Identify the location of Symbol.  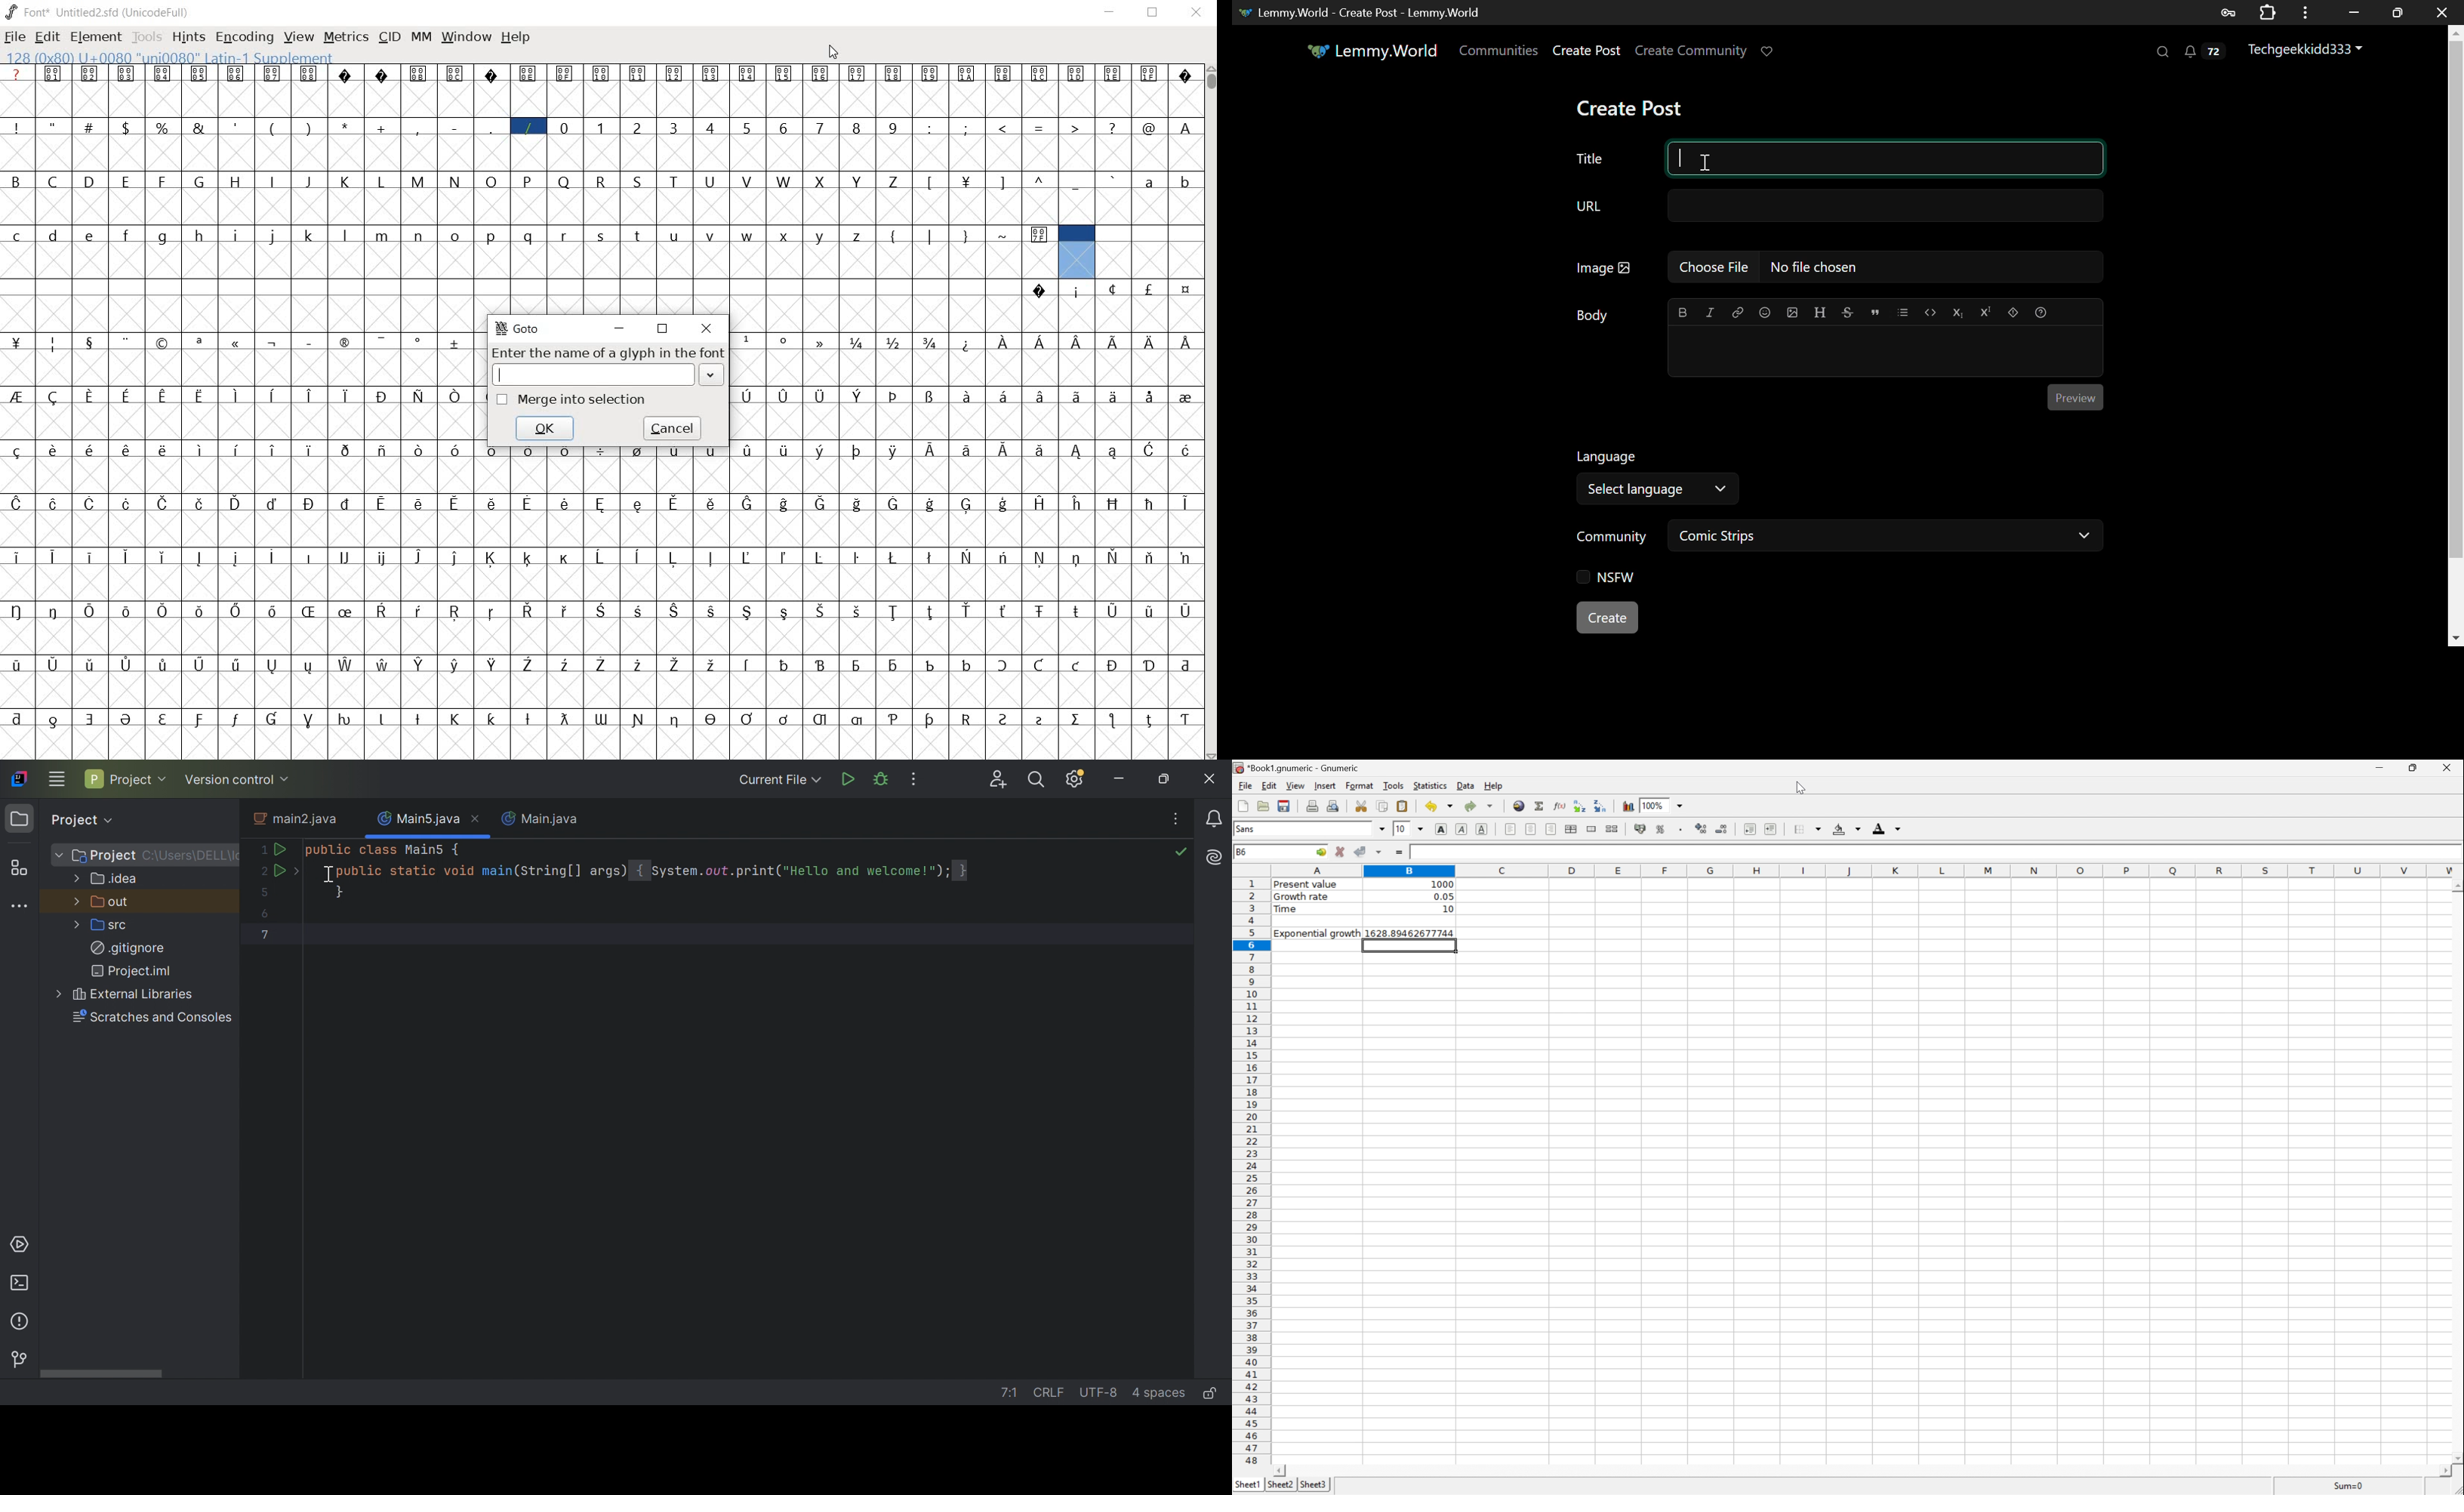
(128, 395).